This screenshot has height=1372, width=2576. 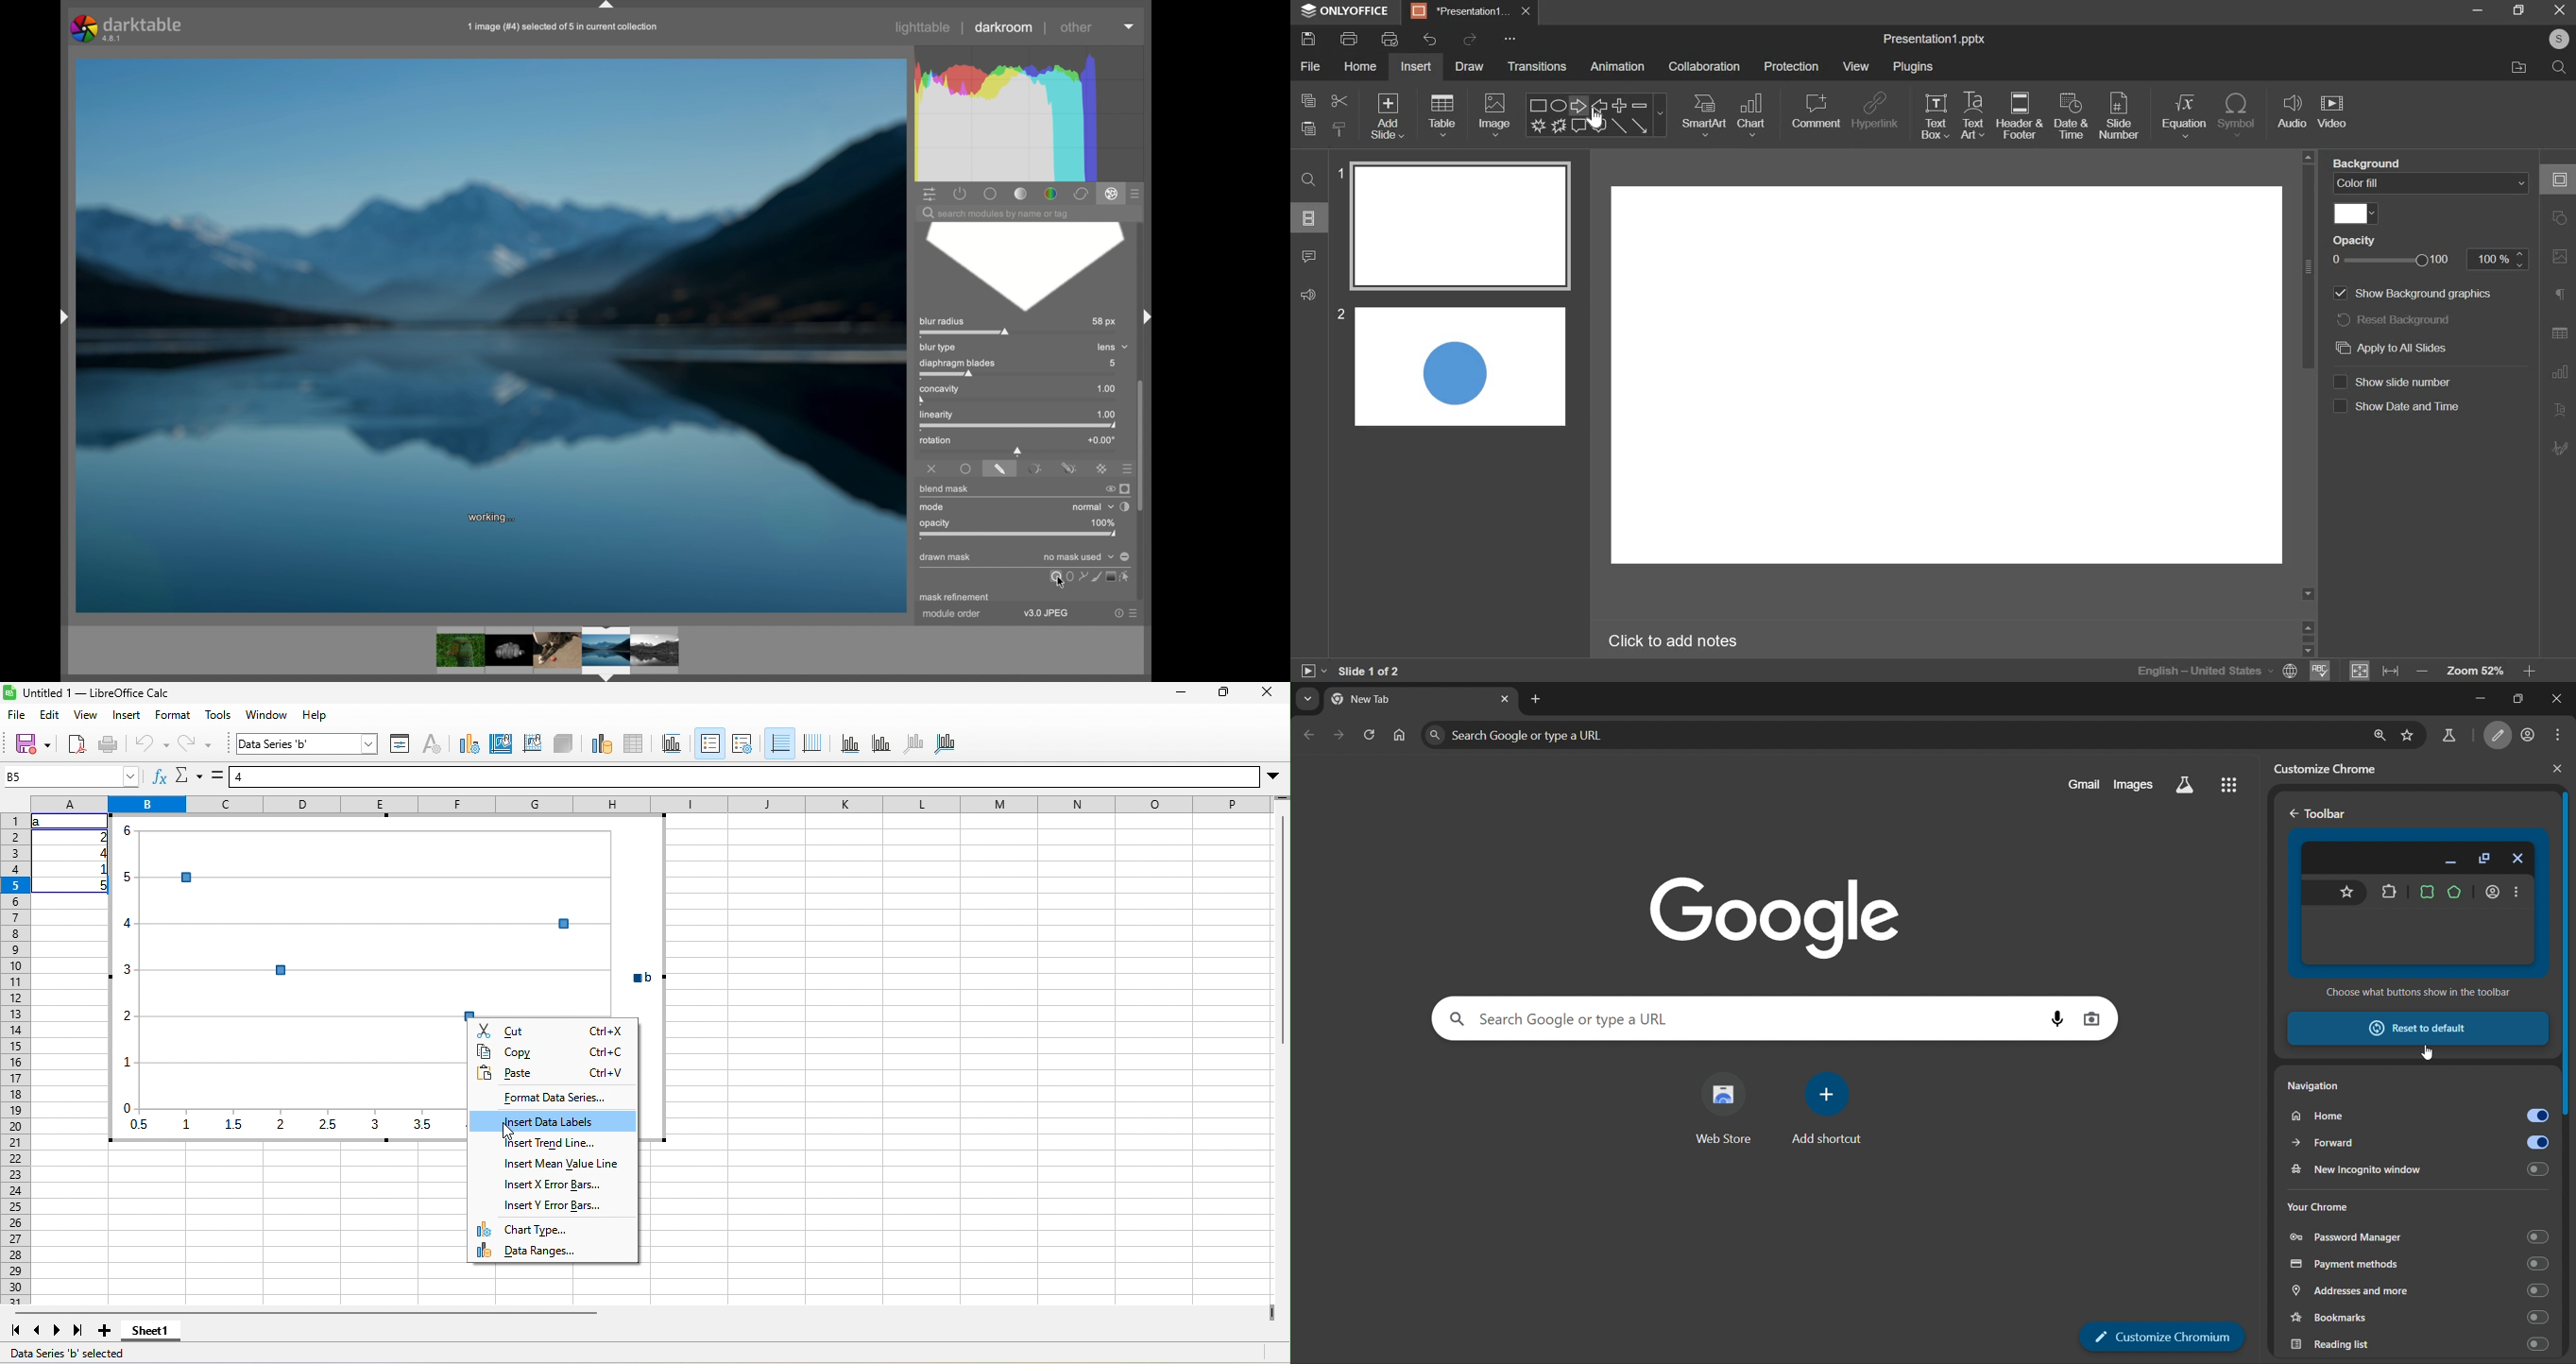 I want to click on password manager, so click(x=2415, y=1237).